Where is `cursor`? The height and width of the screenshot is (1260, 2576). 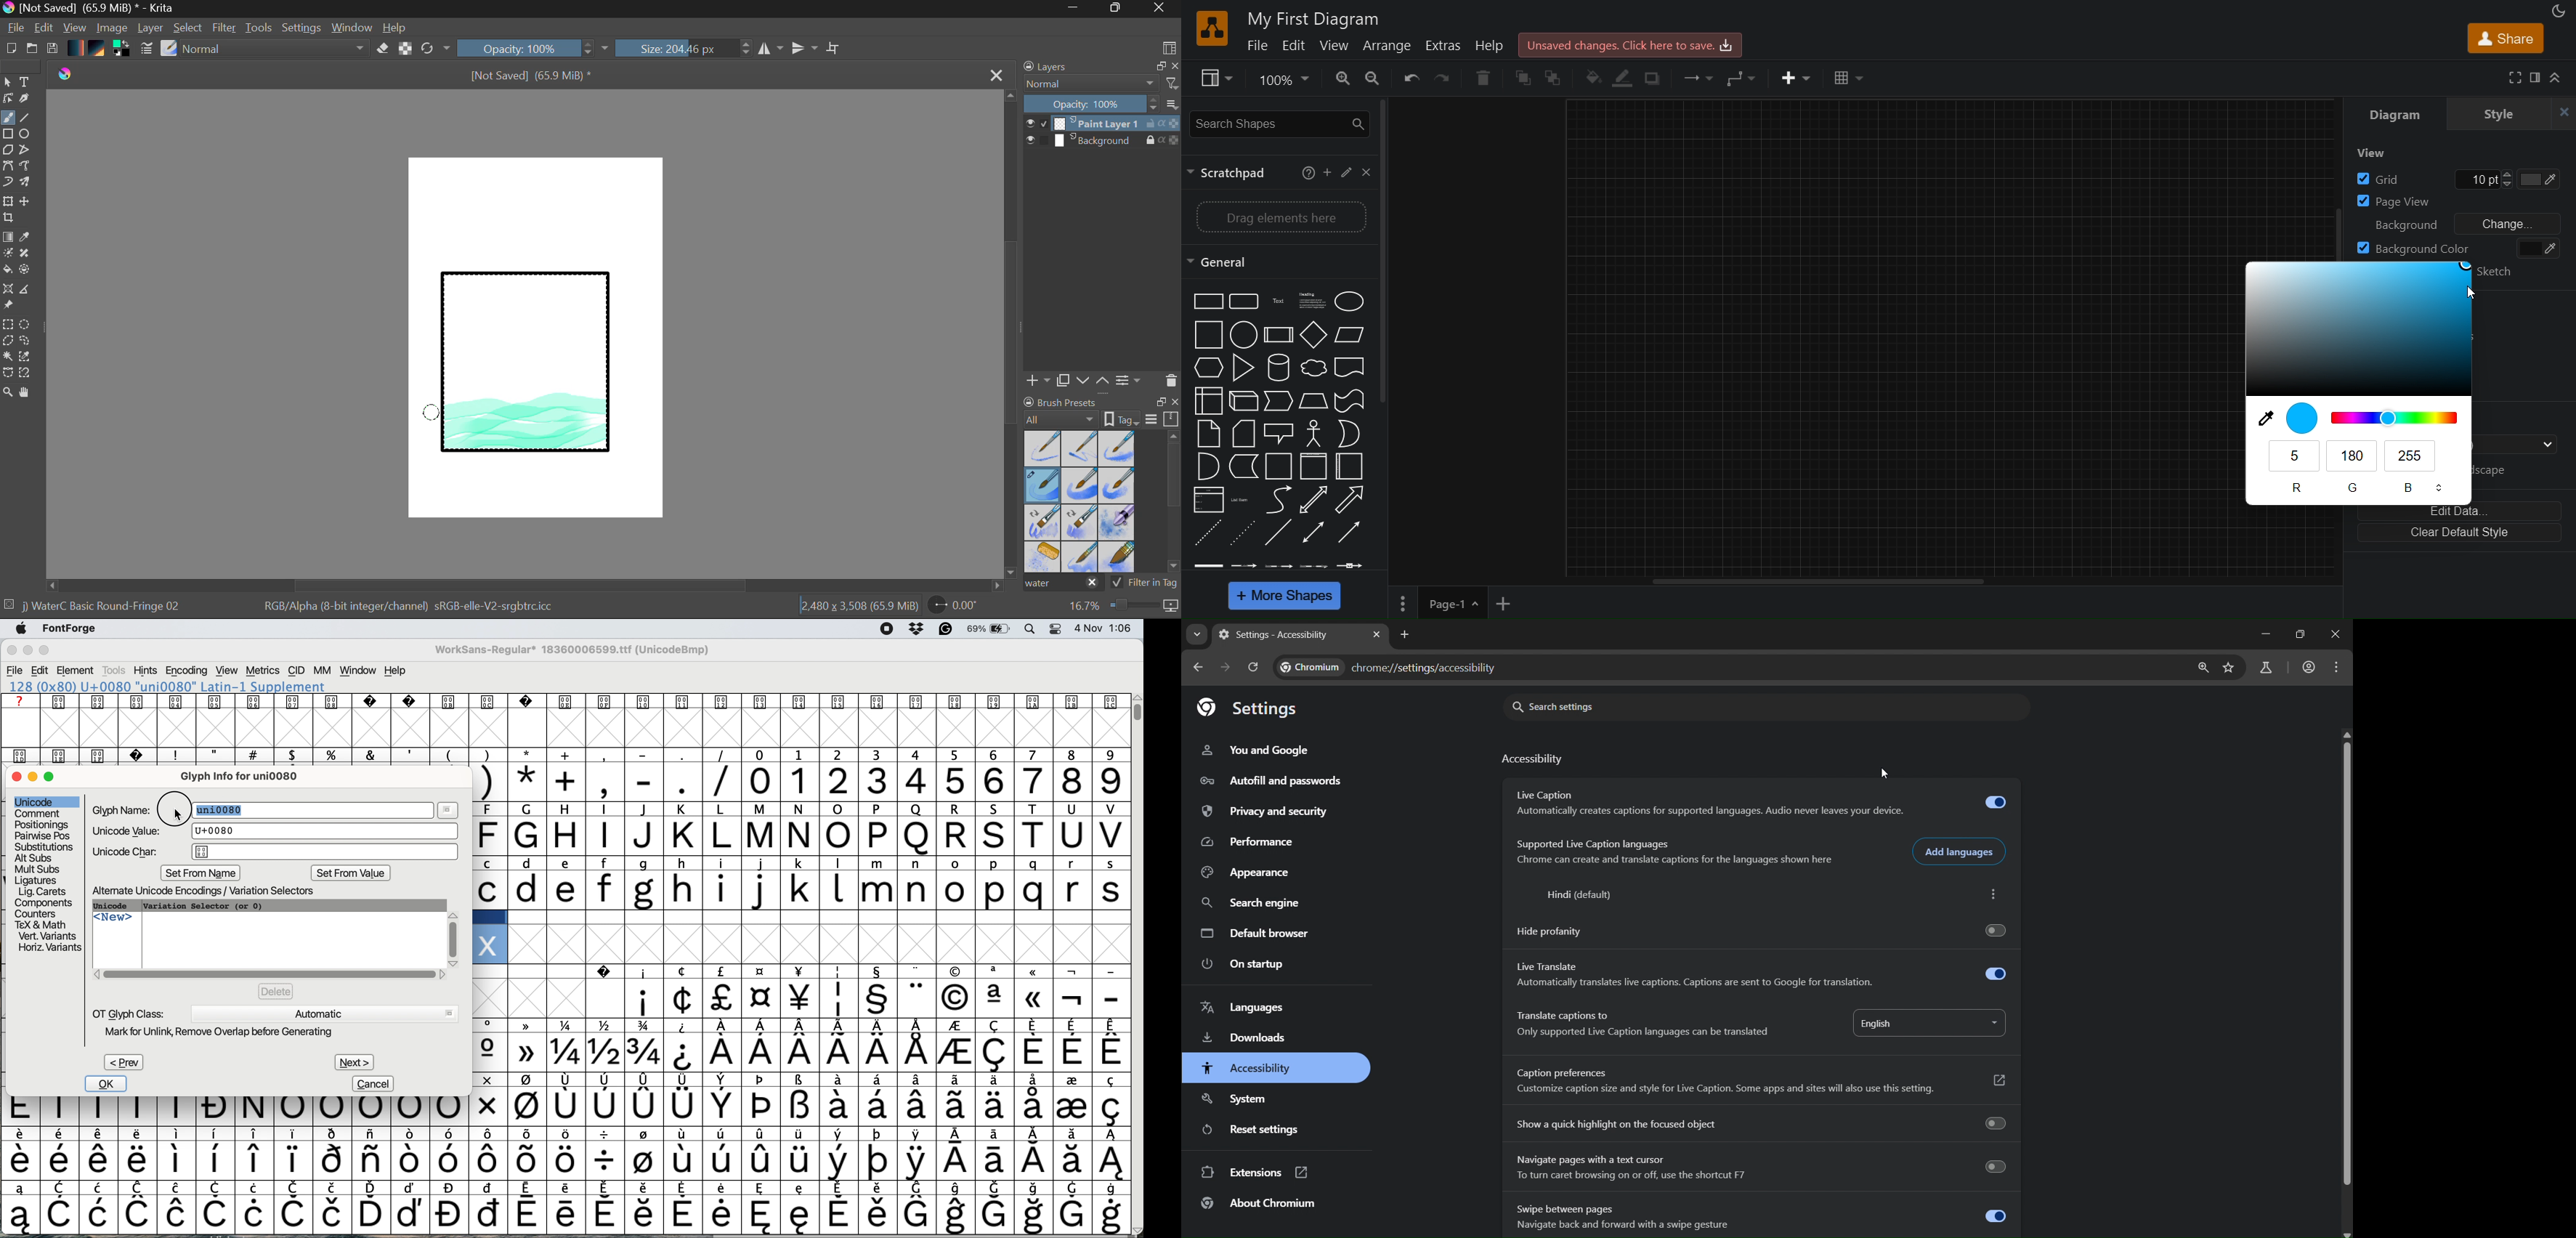
cursor is located at coordinates (2471, 294).